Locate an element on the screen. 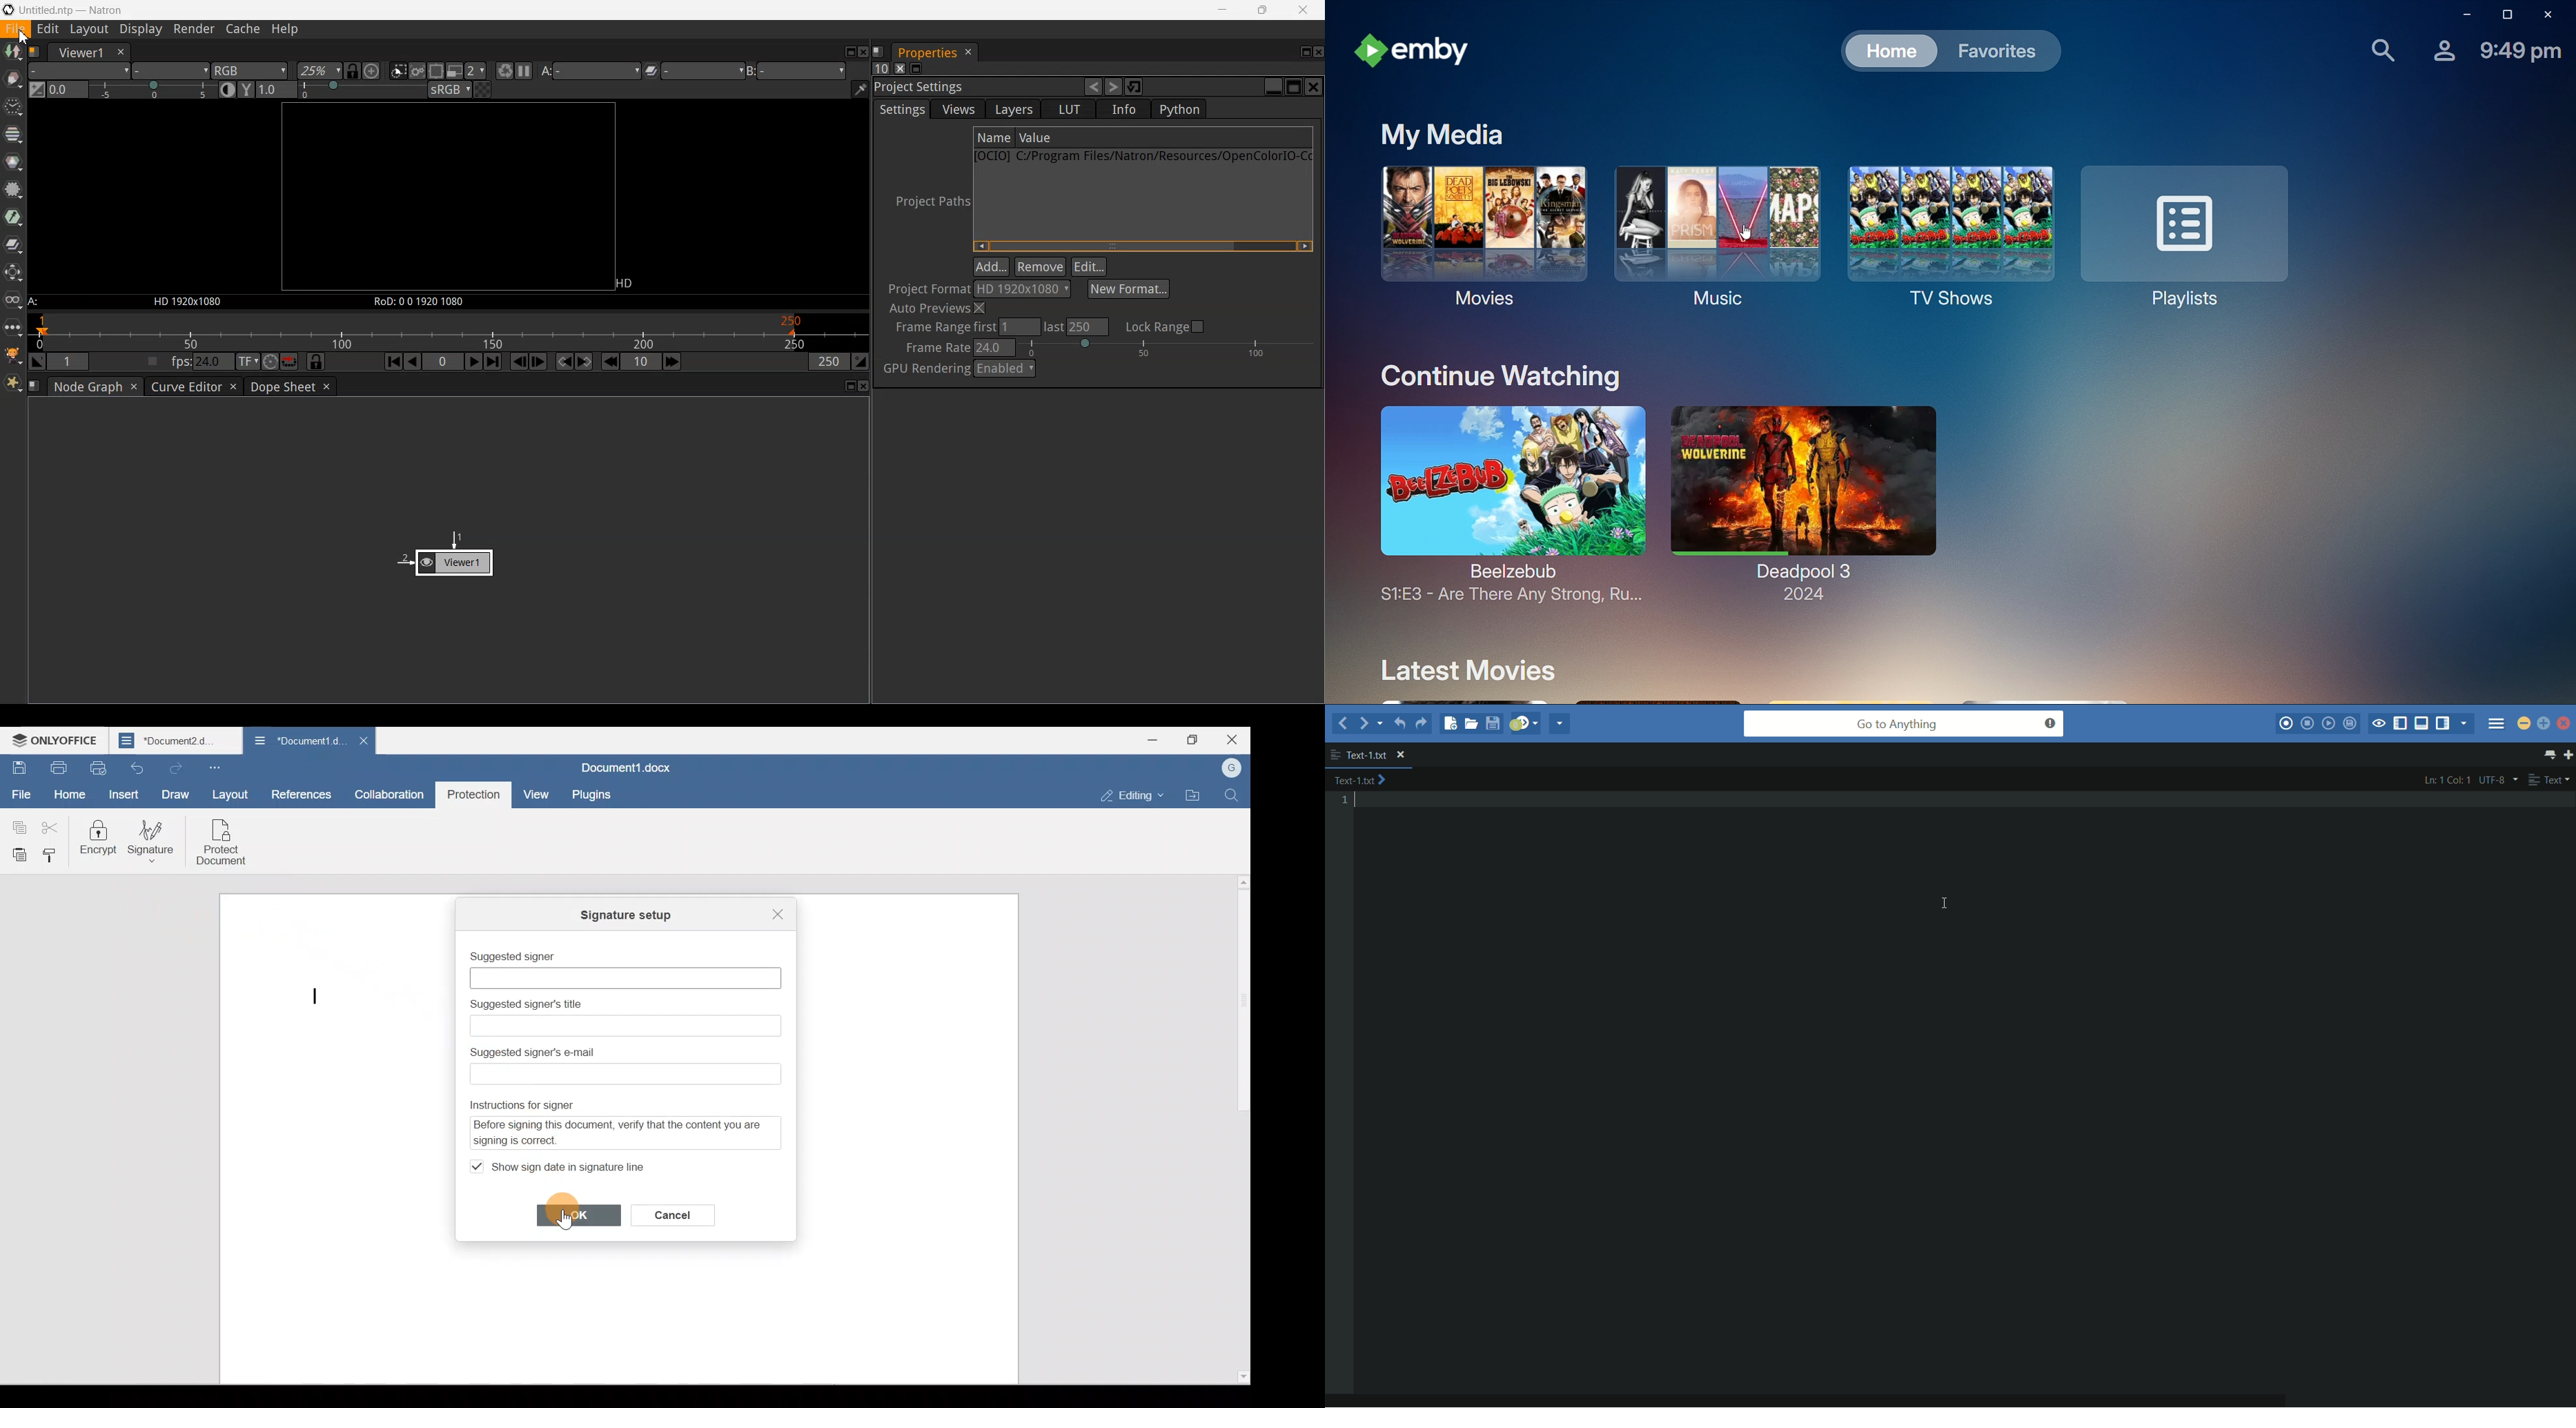 Image resolution: width=2576 pixels, height=1428 pixels. Set the Playback at end is located at coordinates (861, 361).